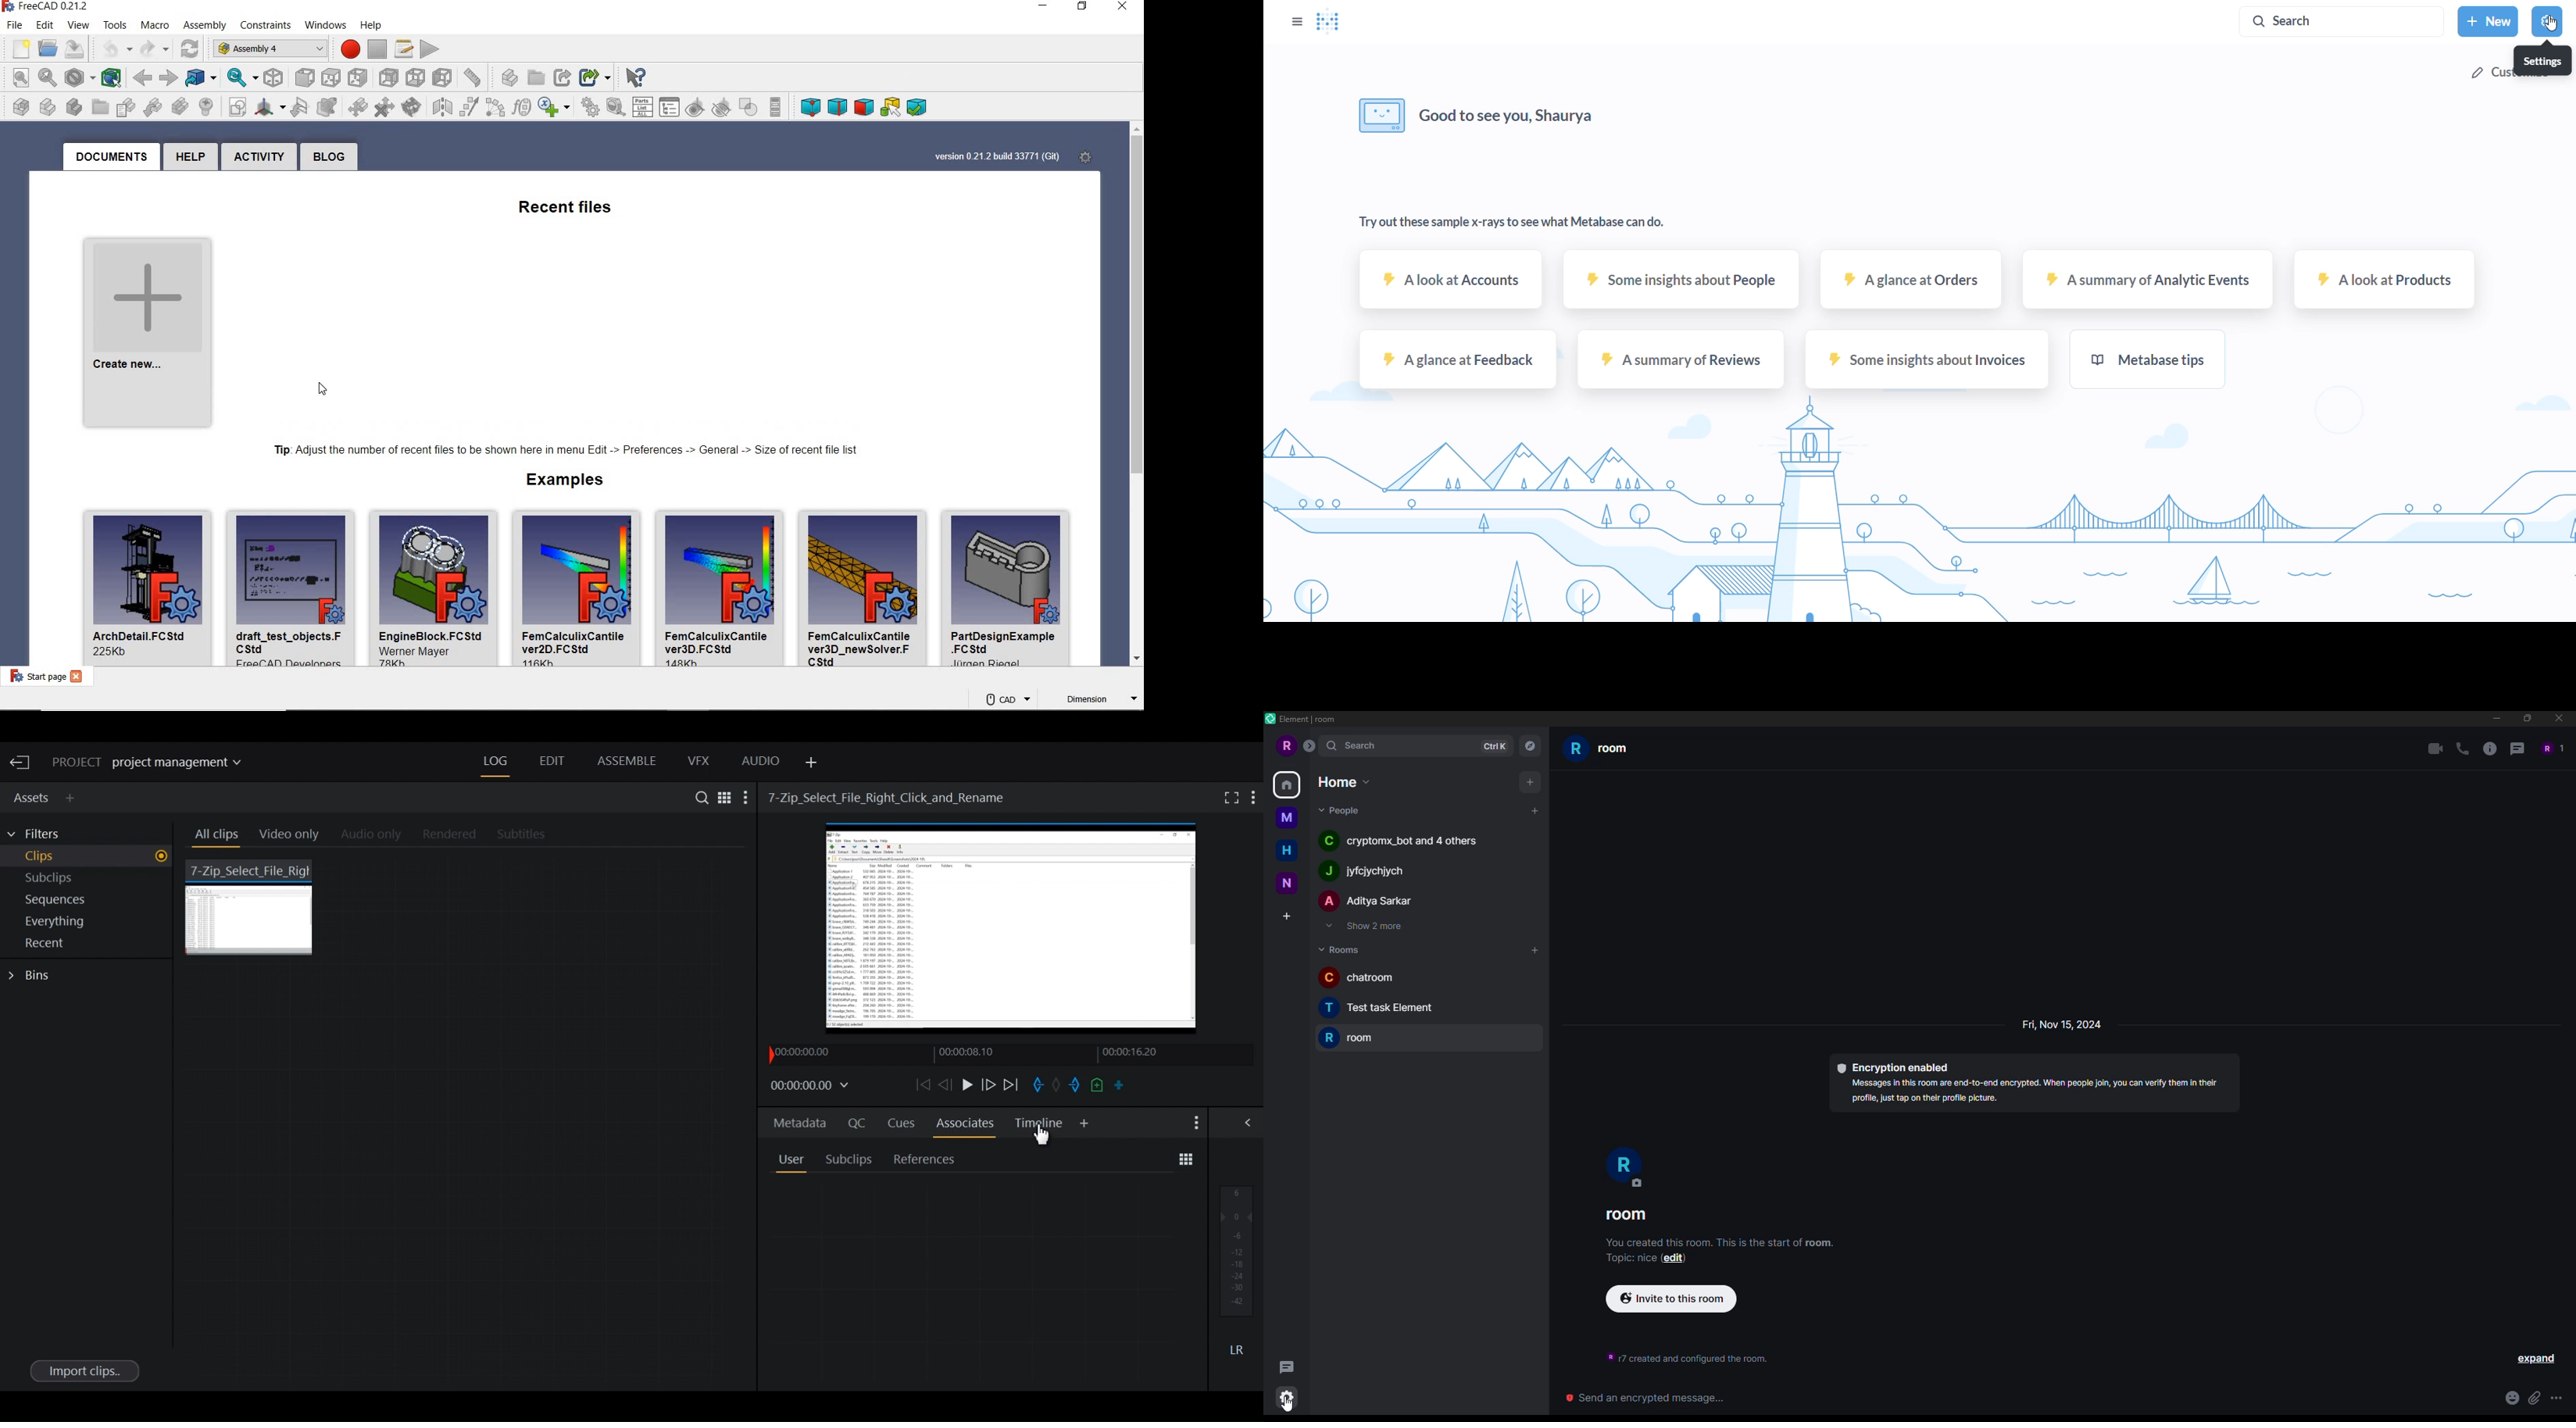 The image size is (2576, 1428). Describe the element at coordinates (190, 157) in the screenshot. I see `help` at that location.